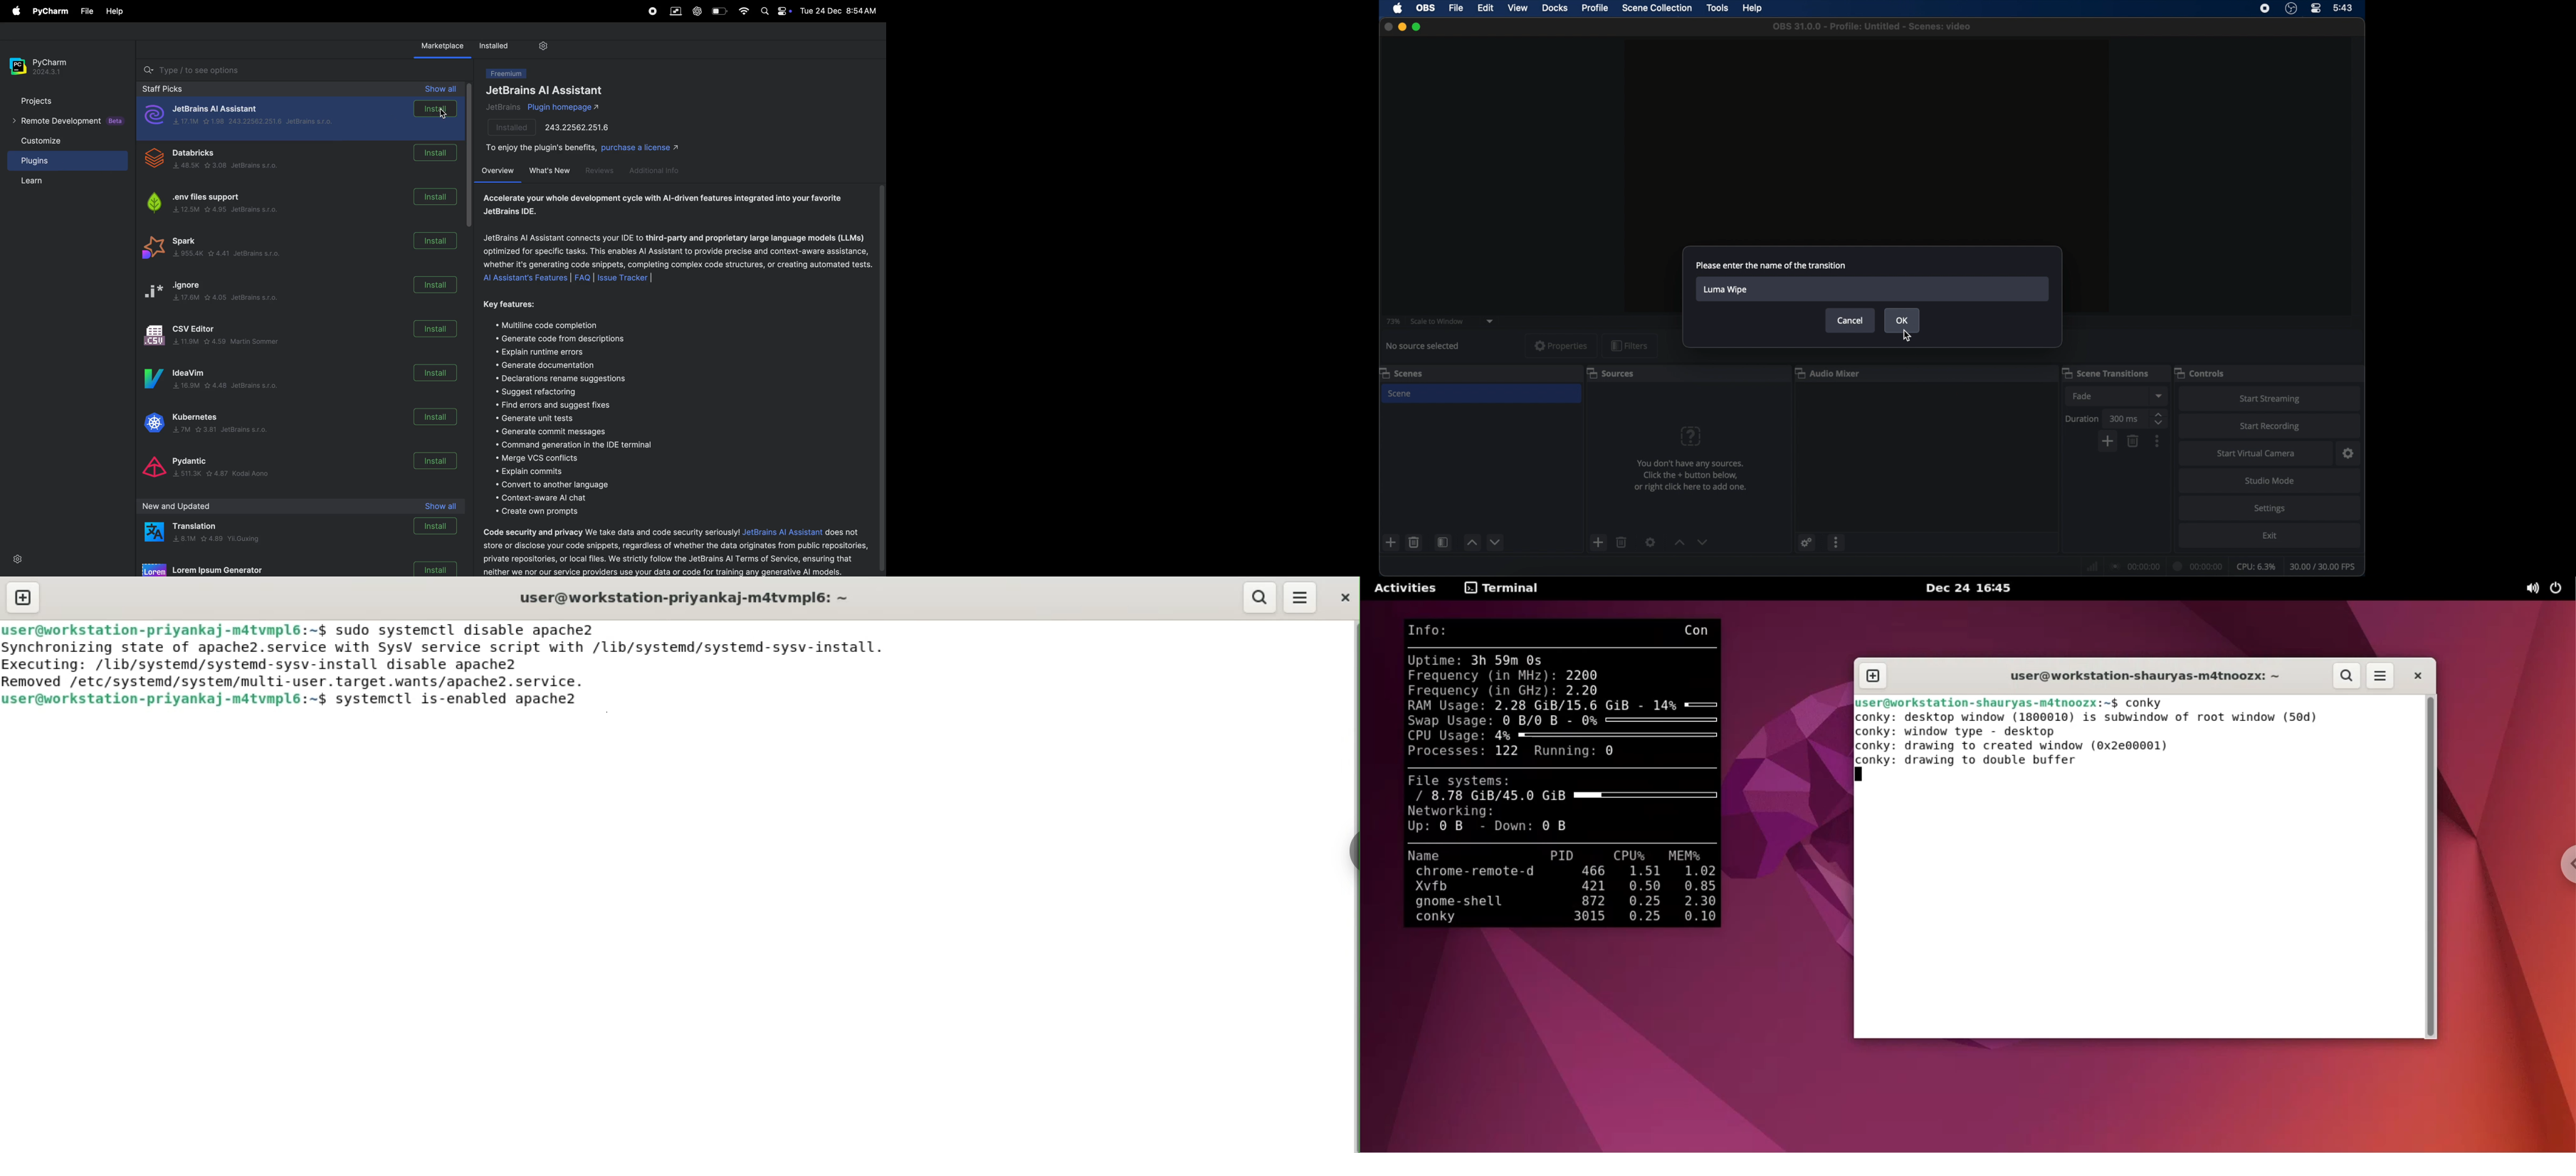  Describe the element at coordinates (1630, 345) in the screenshot. I see `filters` at that location.